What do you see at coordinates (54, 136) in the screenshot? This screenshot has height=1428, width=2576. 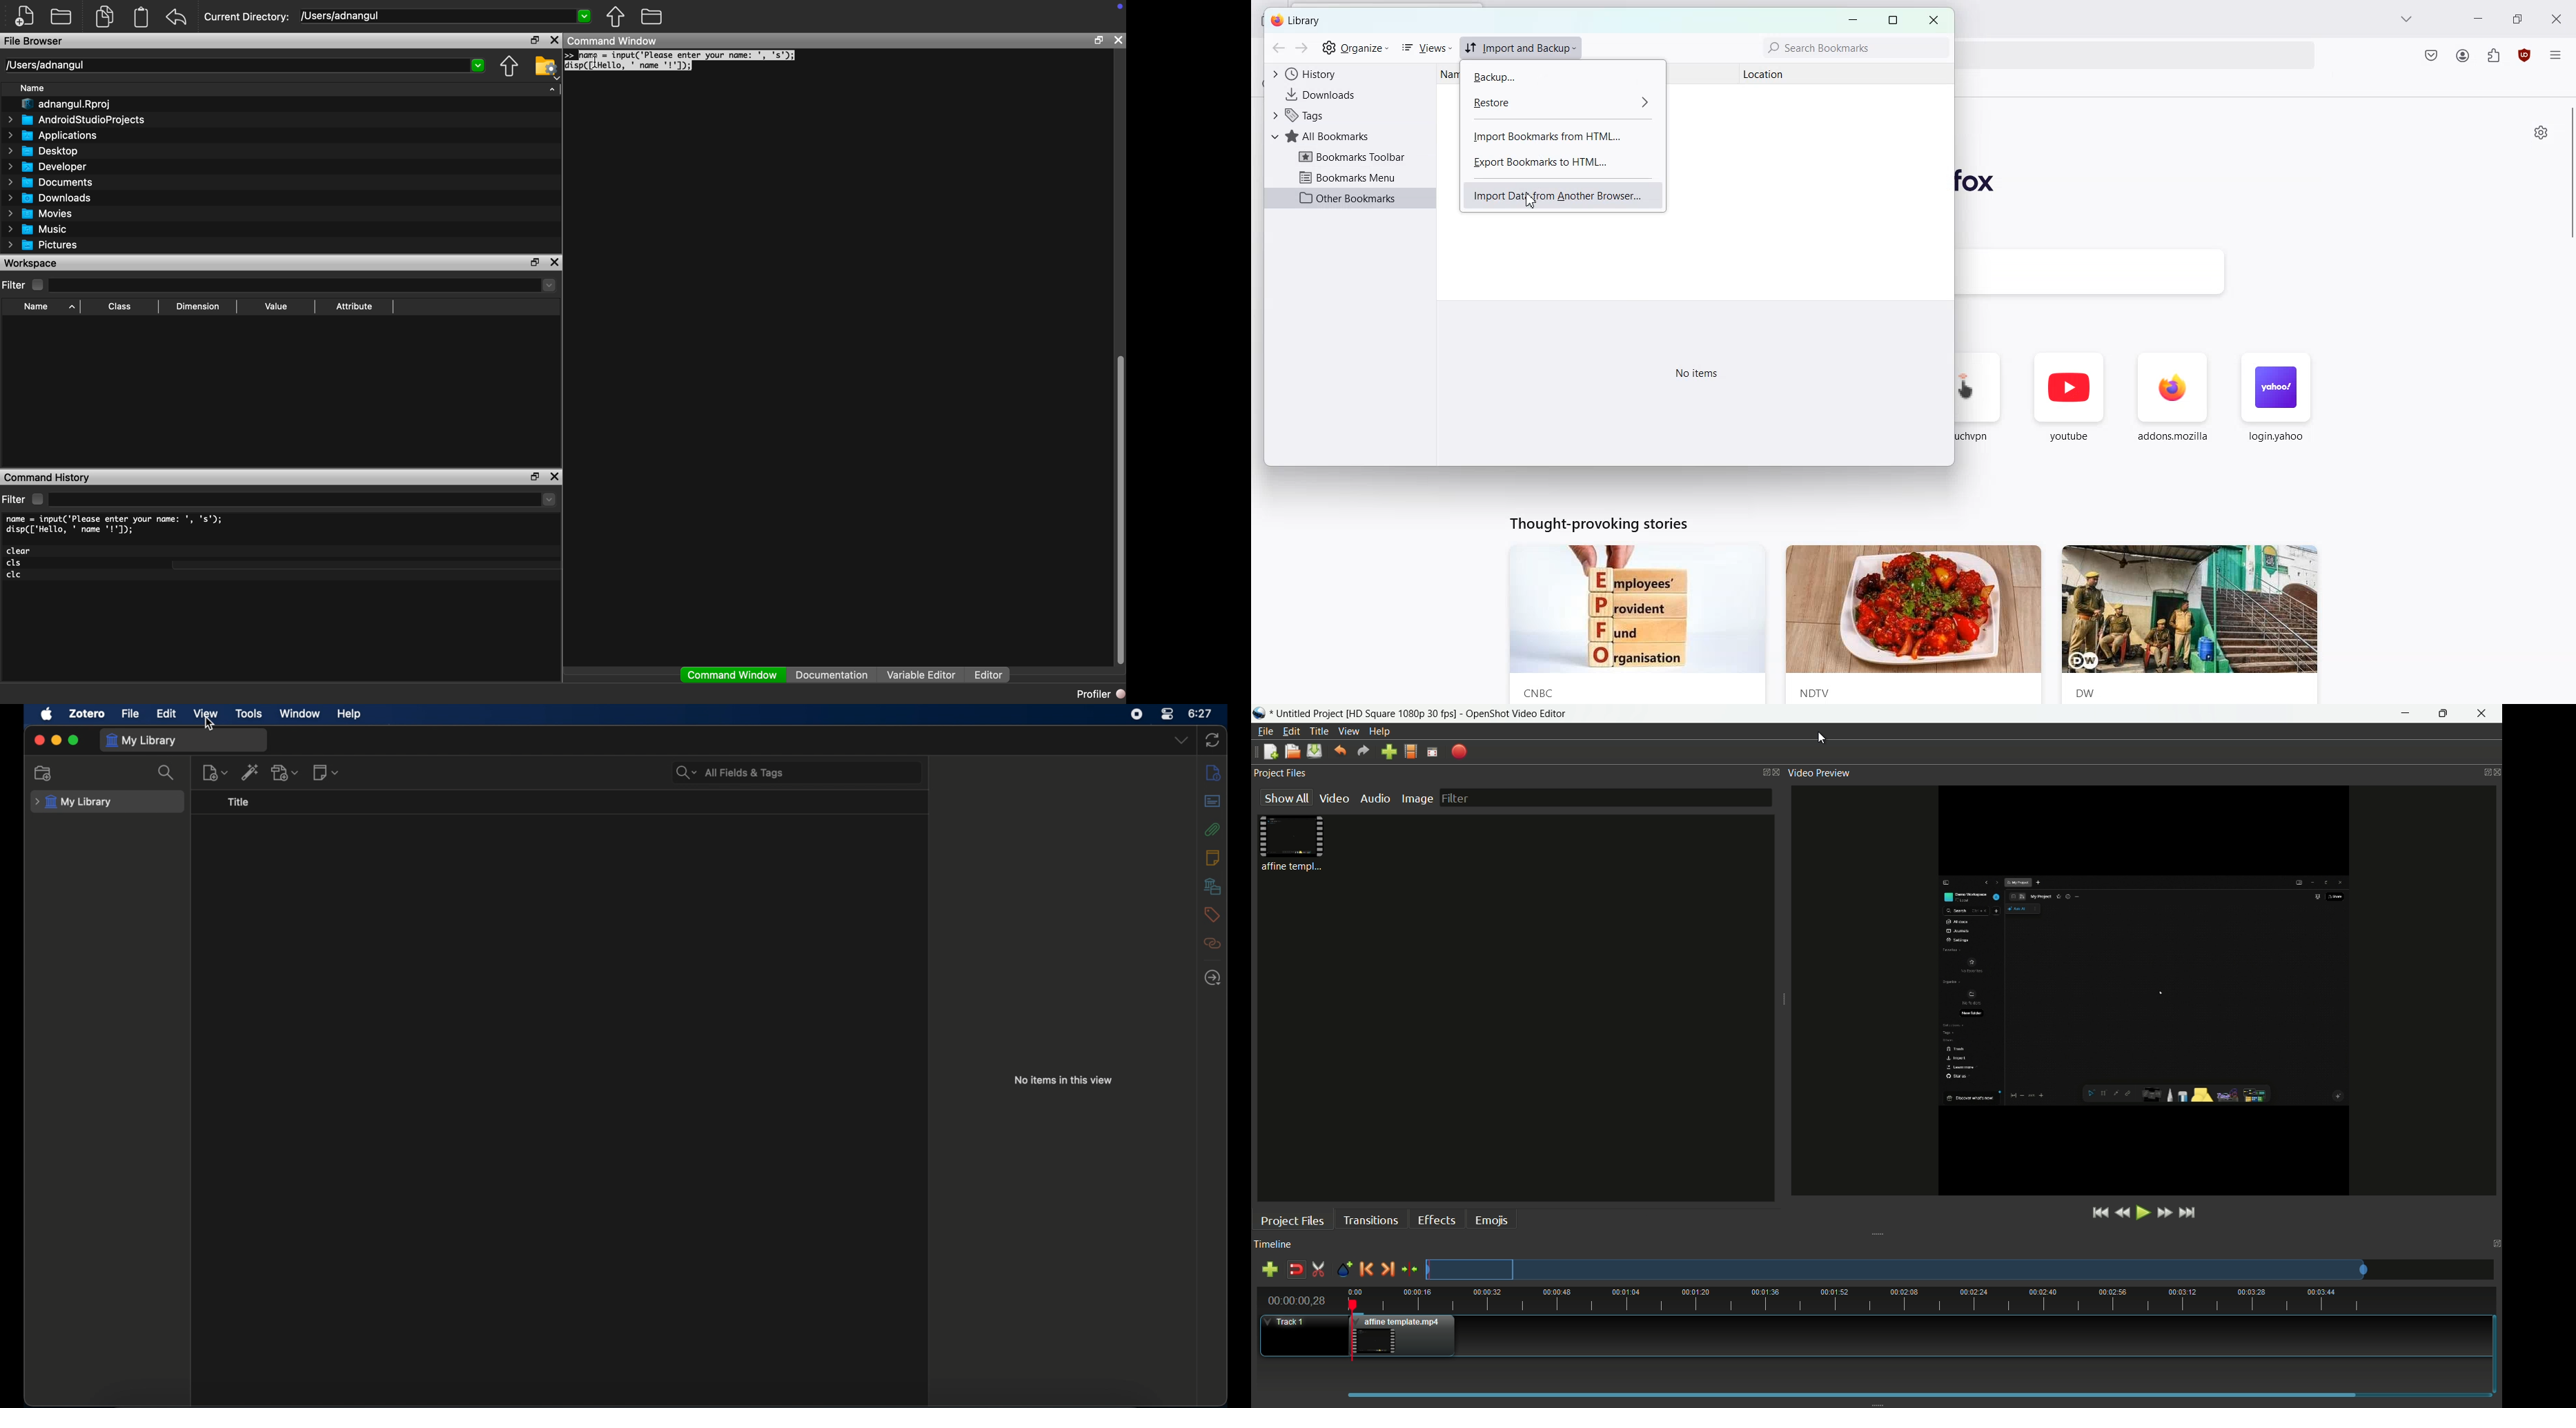 I see `Applications` at bounding box center [54, 136].